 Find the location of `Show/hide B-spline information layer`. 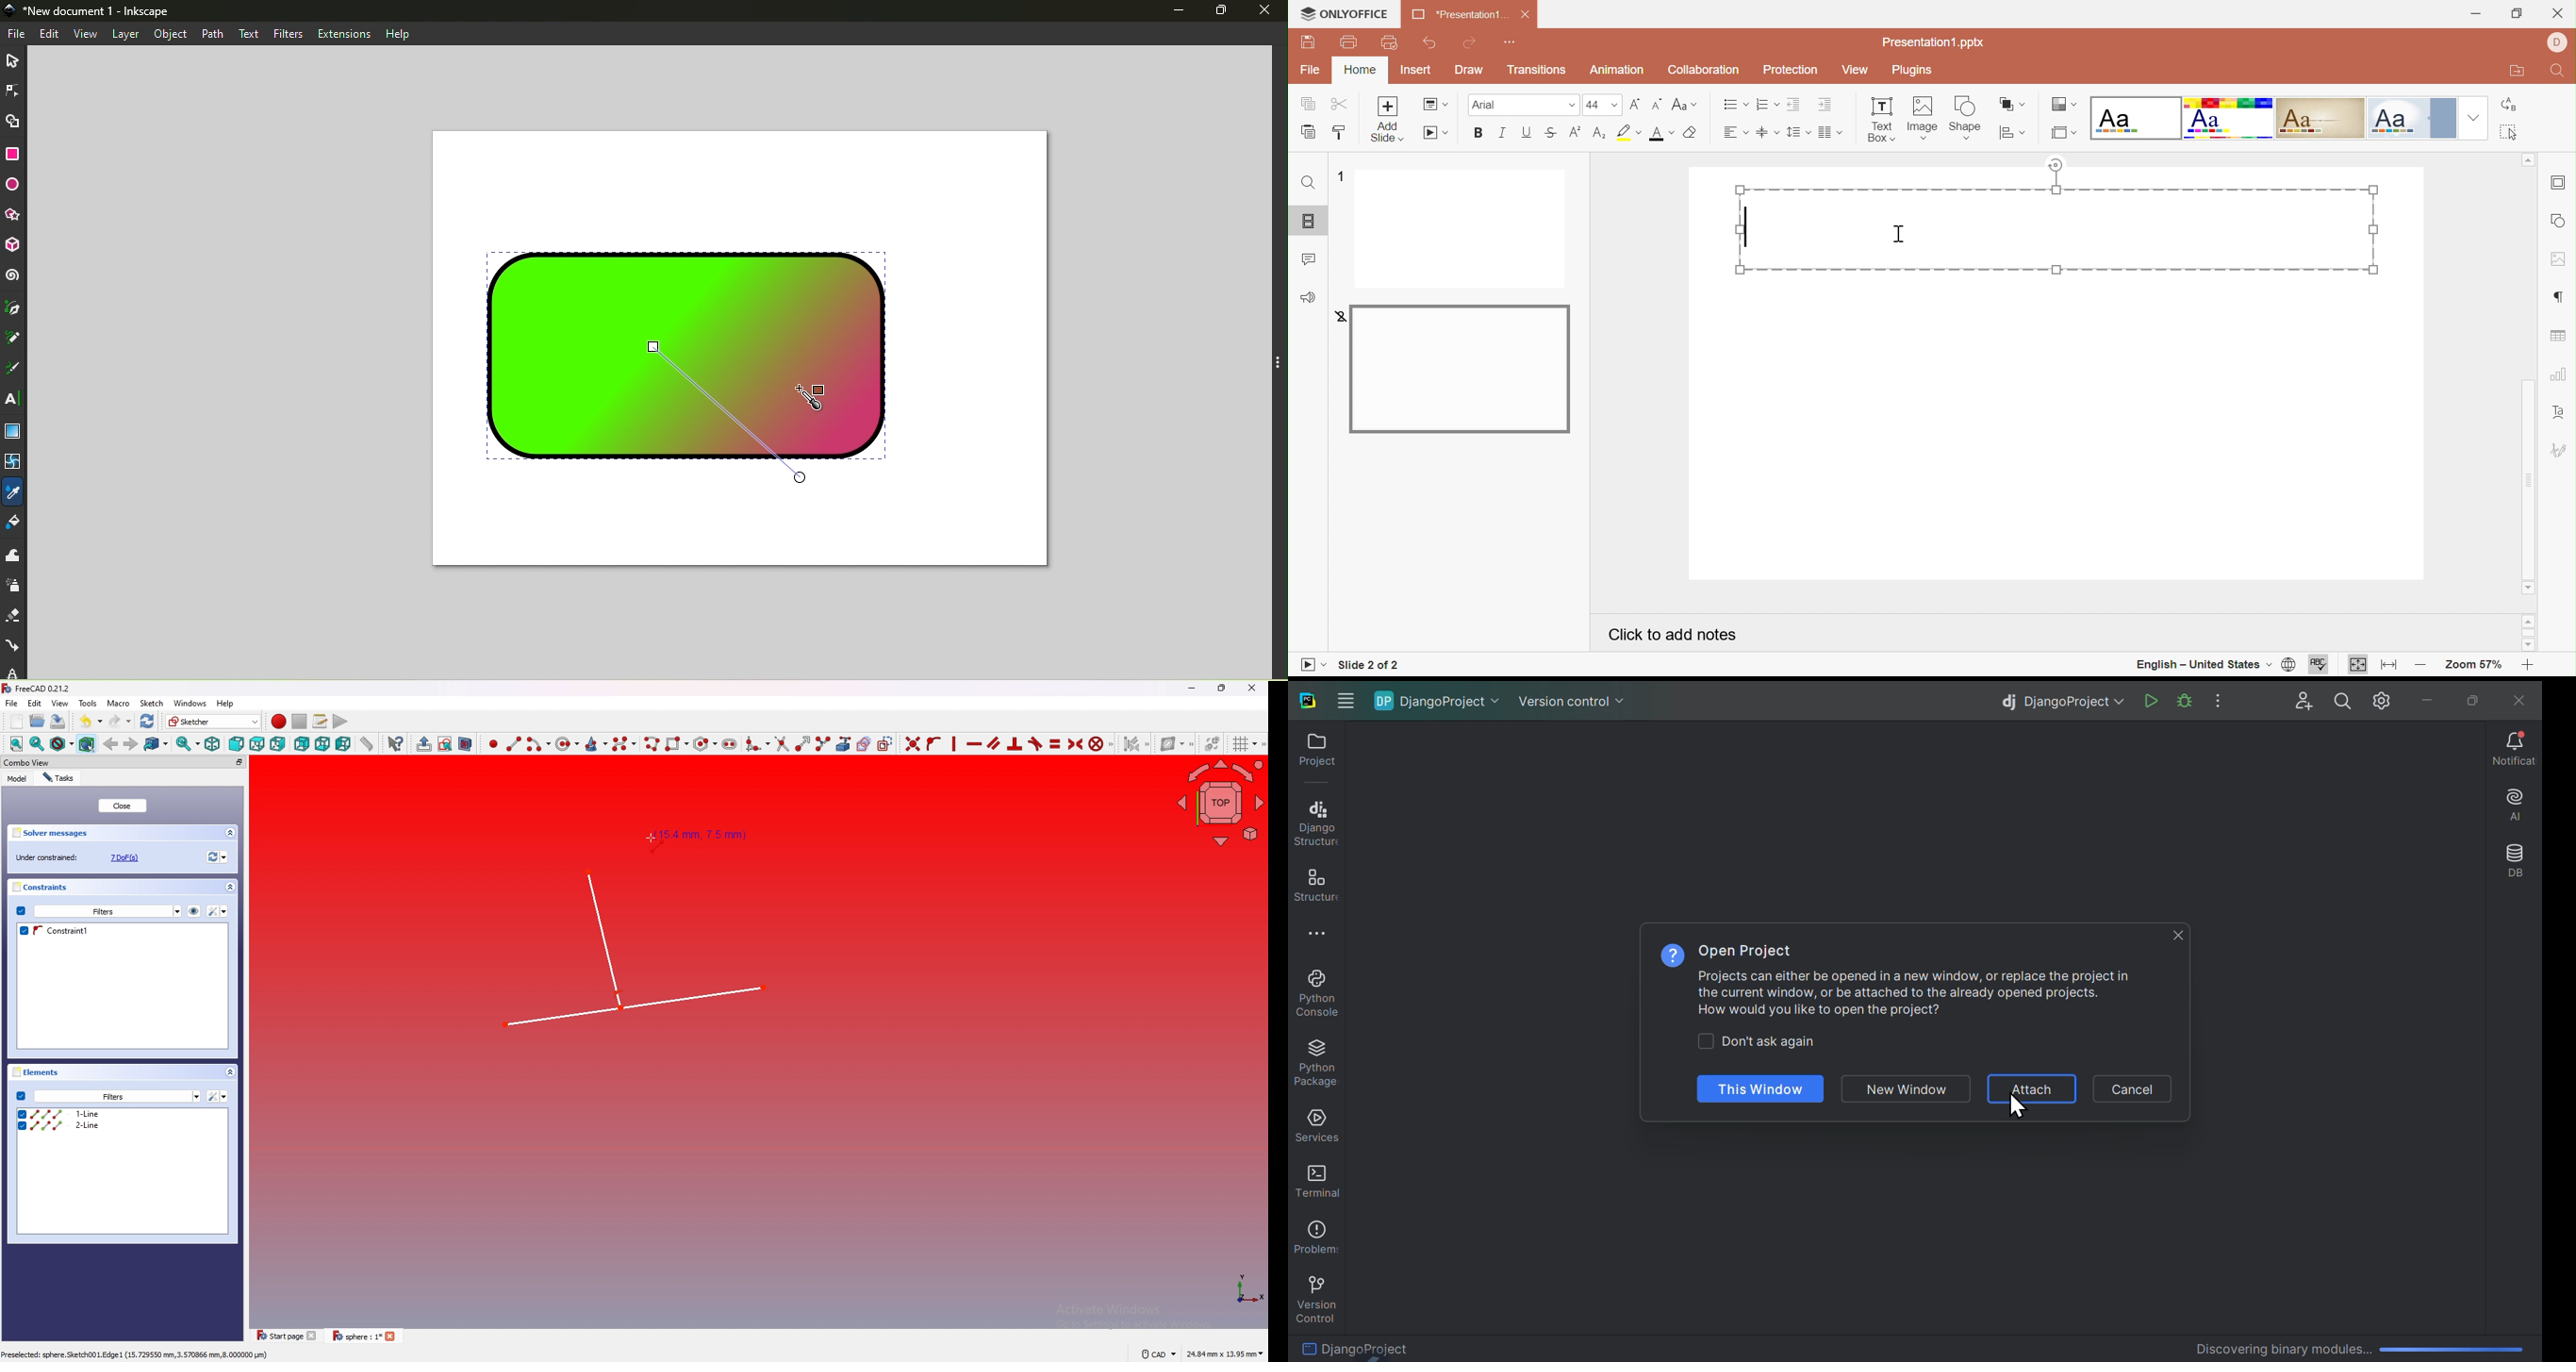

Show/hide B-spline information layer is located at coordinates (1175, 743).